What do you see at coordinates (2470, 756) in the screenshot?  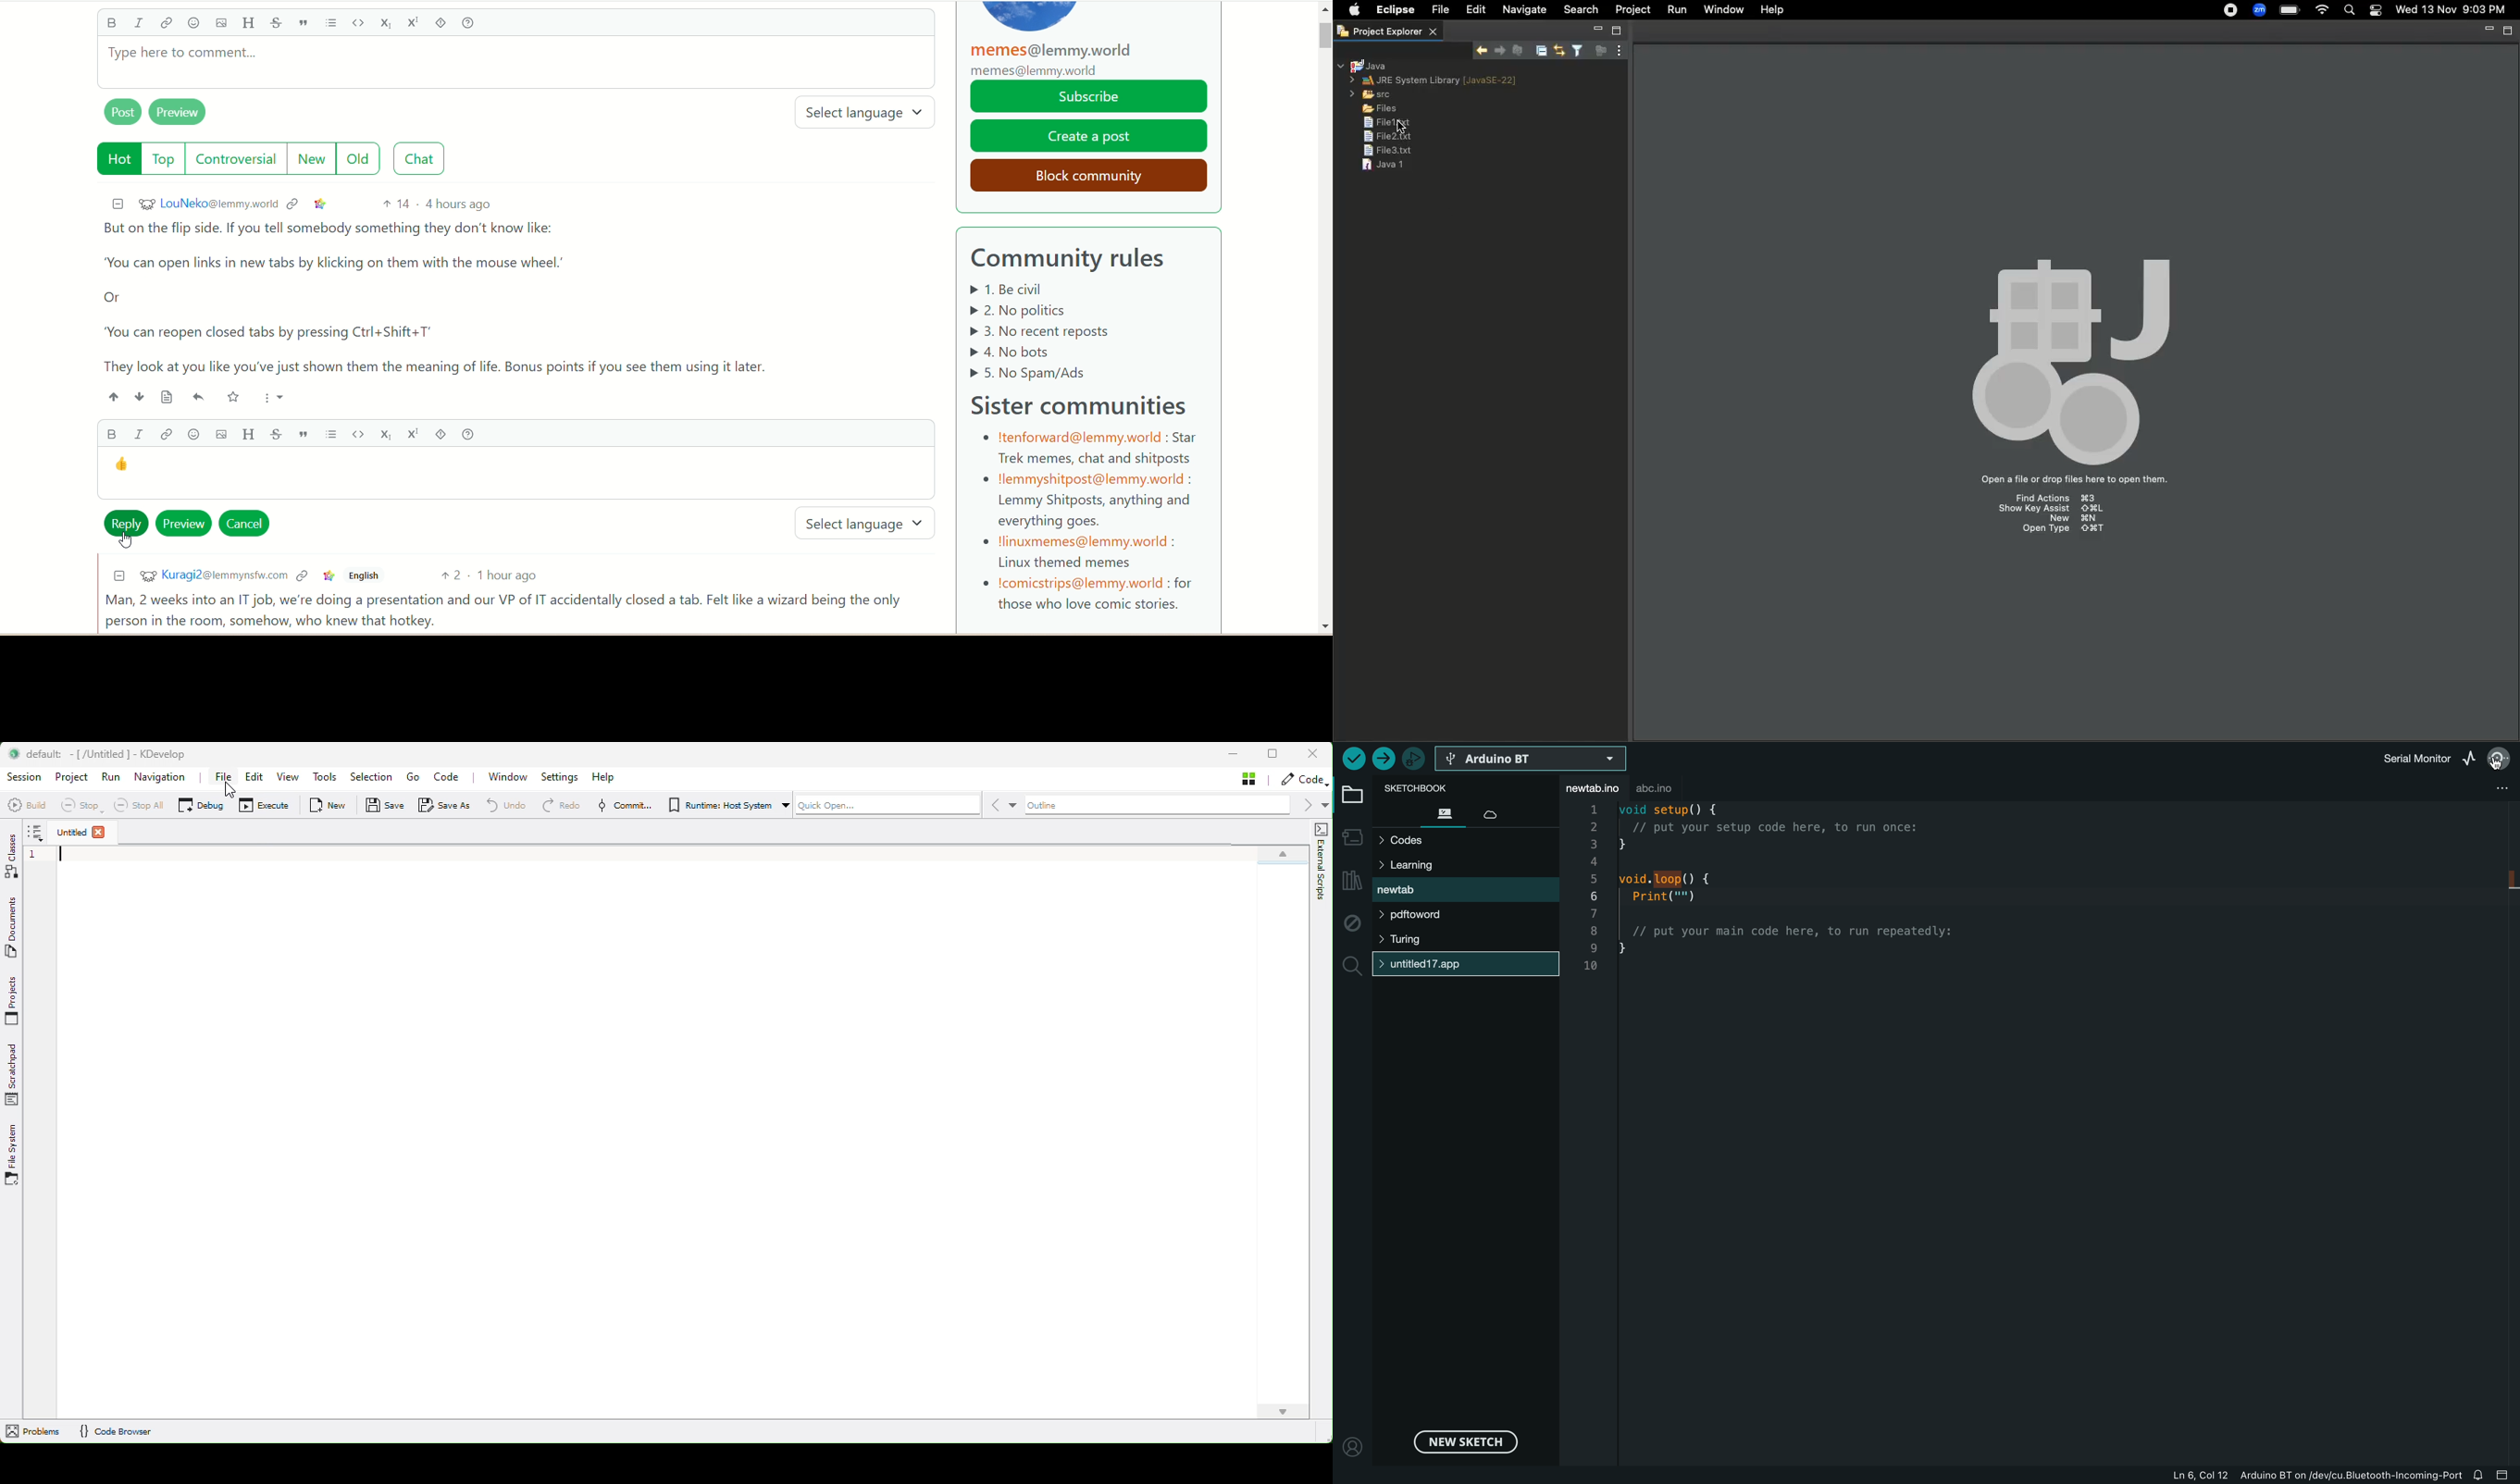 I see `serial plotter` at bounding box center [2470, 756].